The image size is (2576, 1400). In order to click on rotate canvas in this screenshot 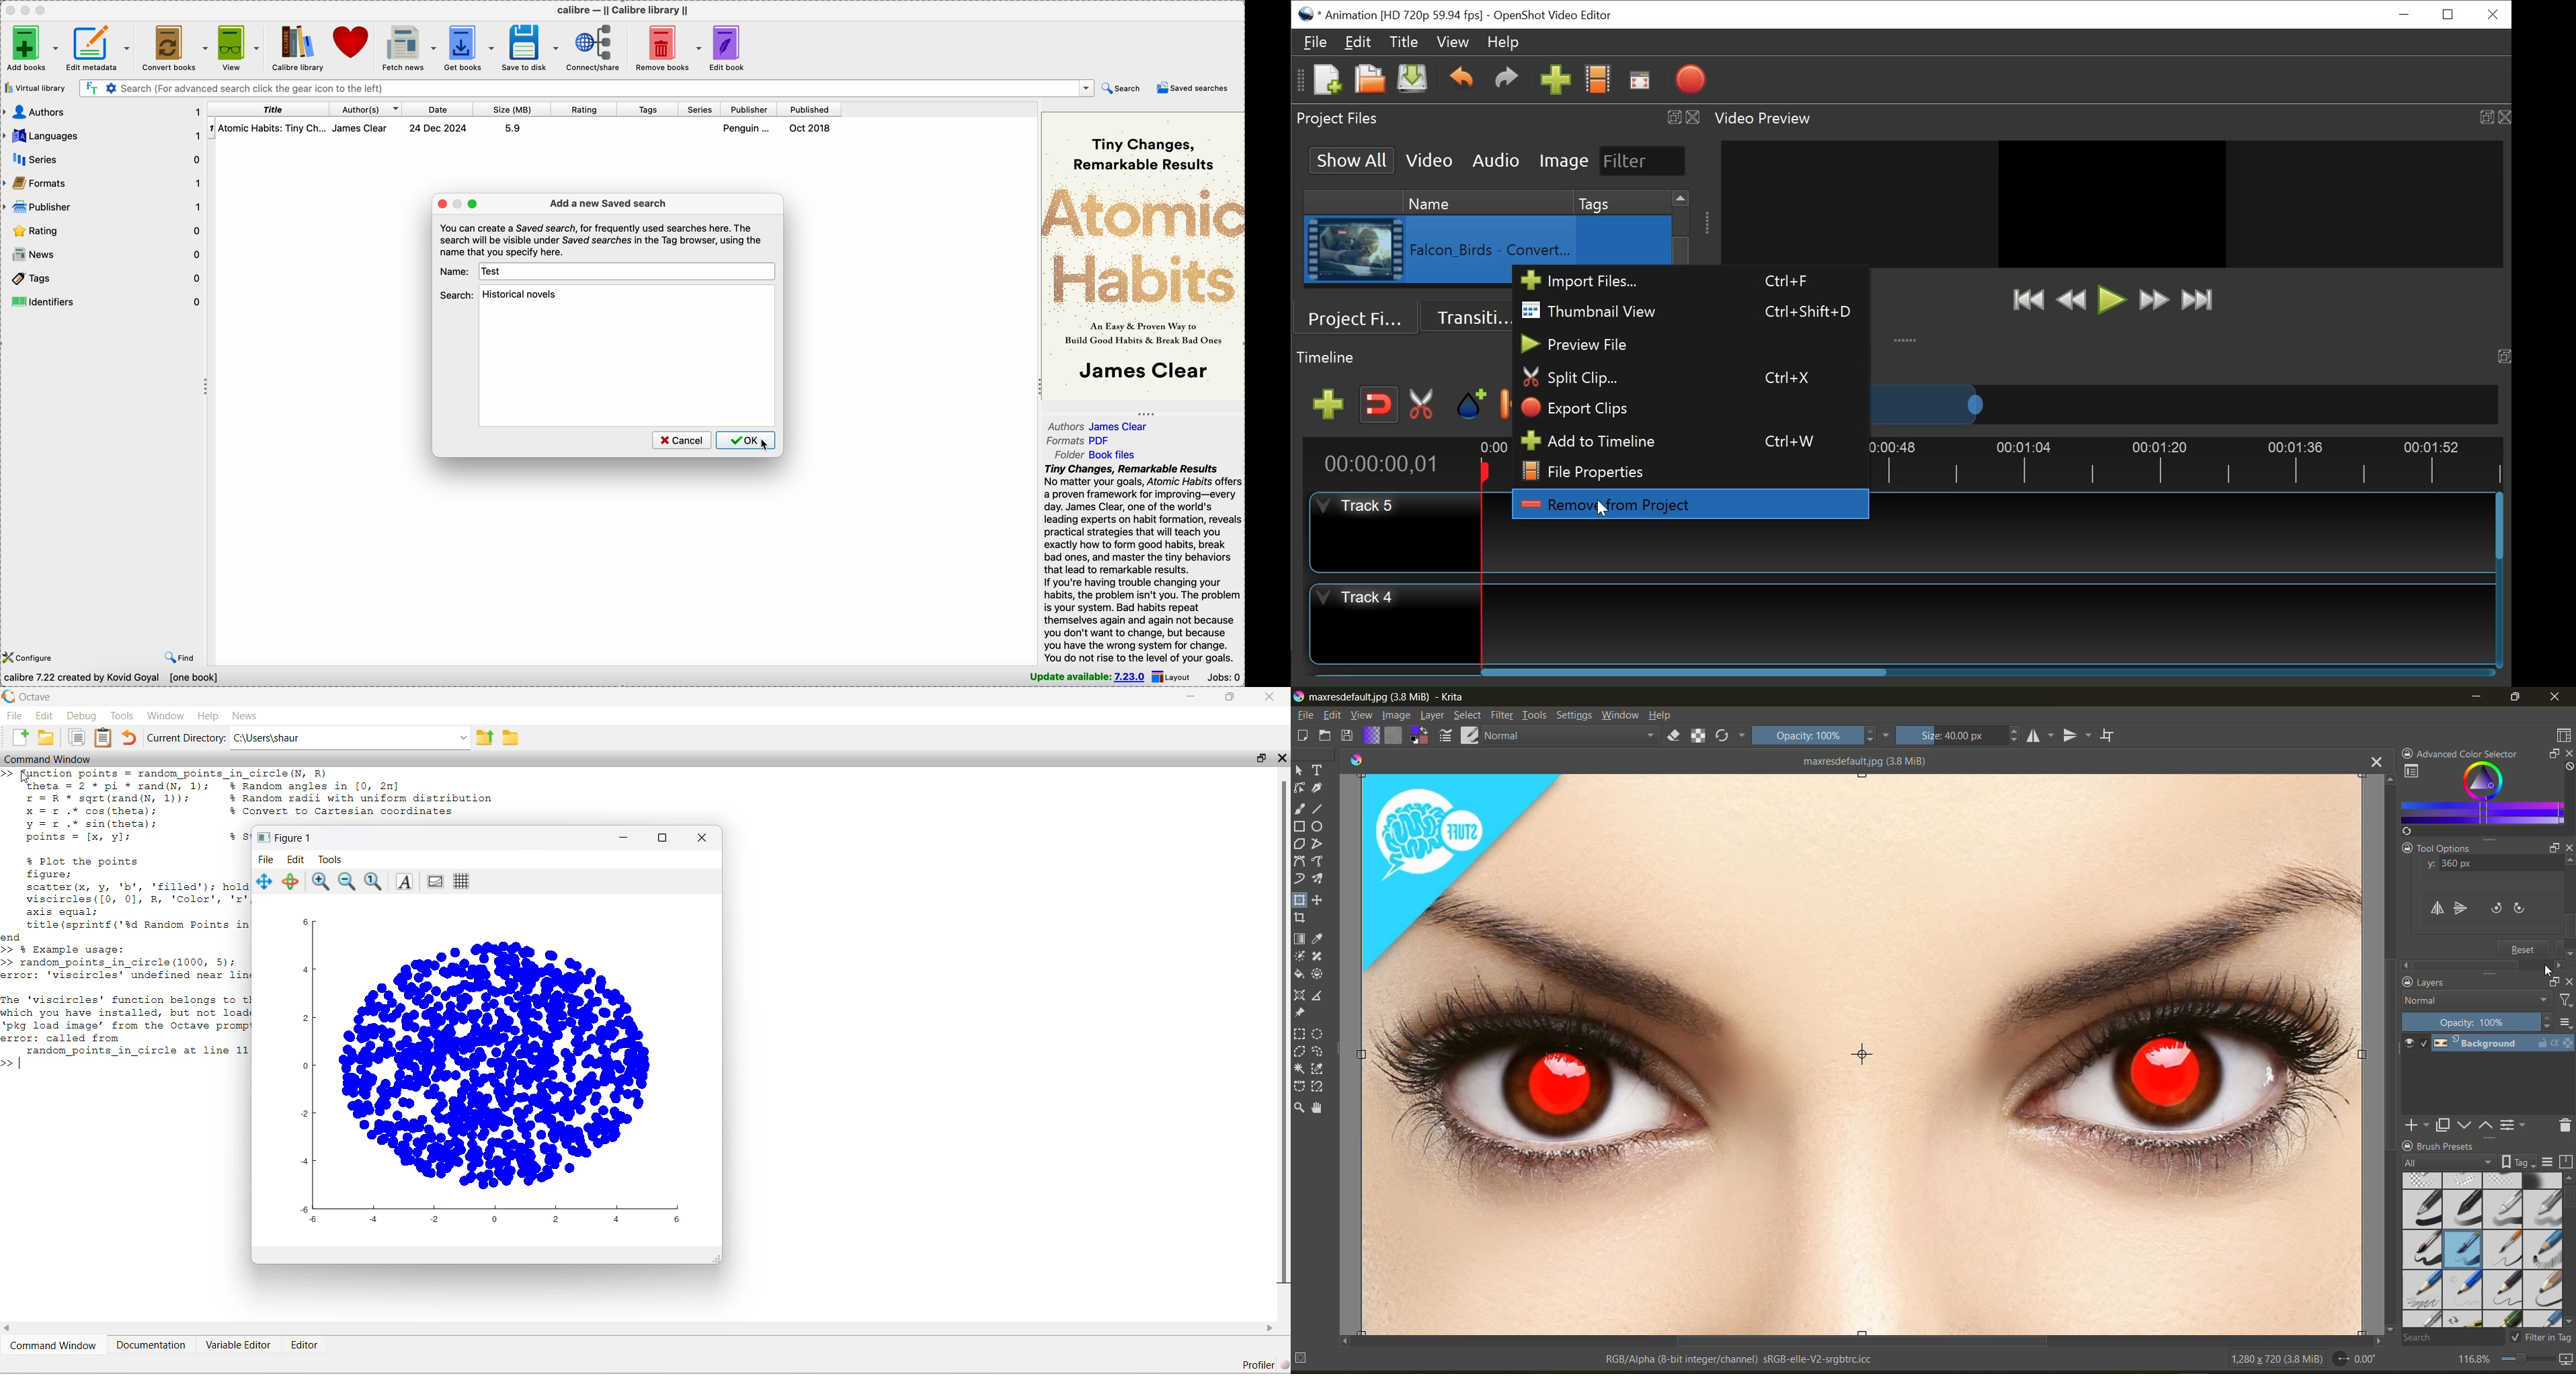, I will do `click(2359, 1361)`.